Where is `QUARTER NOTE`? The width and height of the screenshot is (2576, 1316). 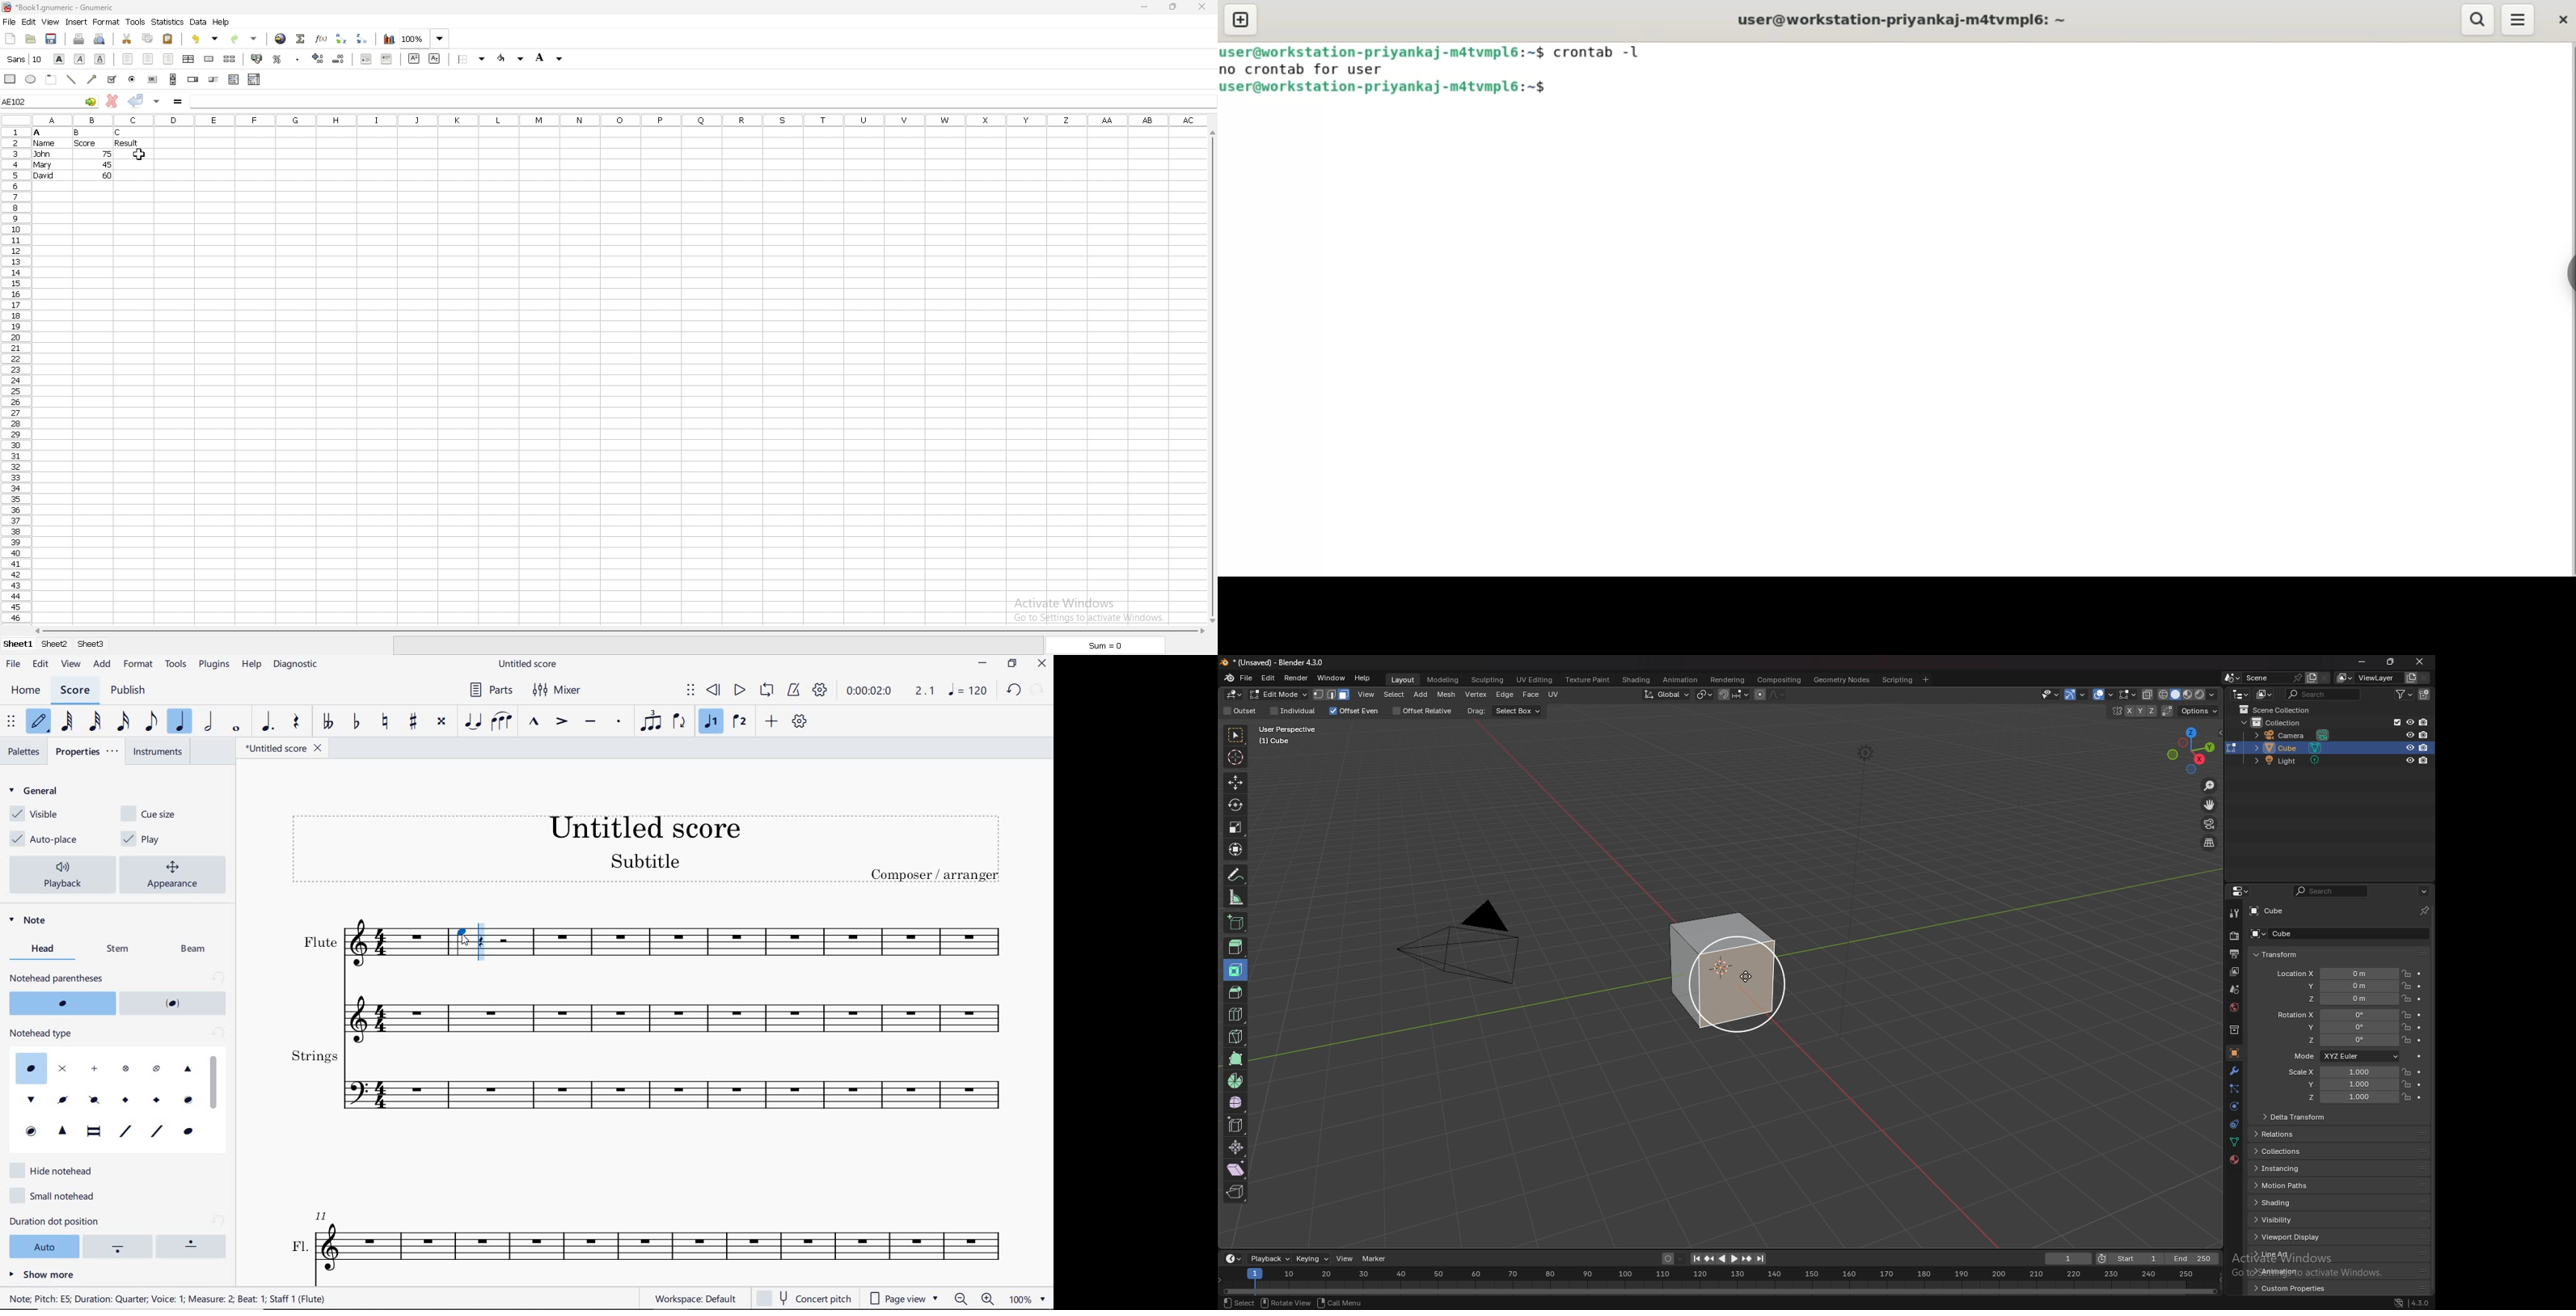 QUARTER NOTE is located at coordinates (181, 722).